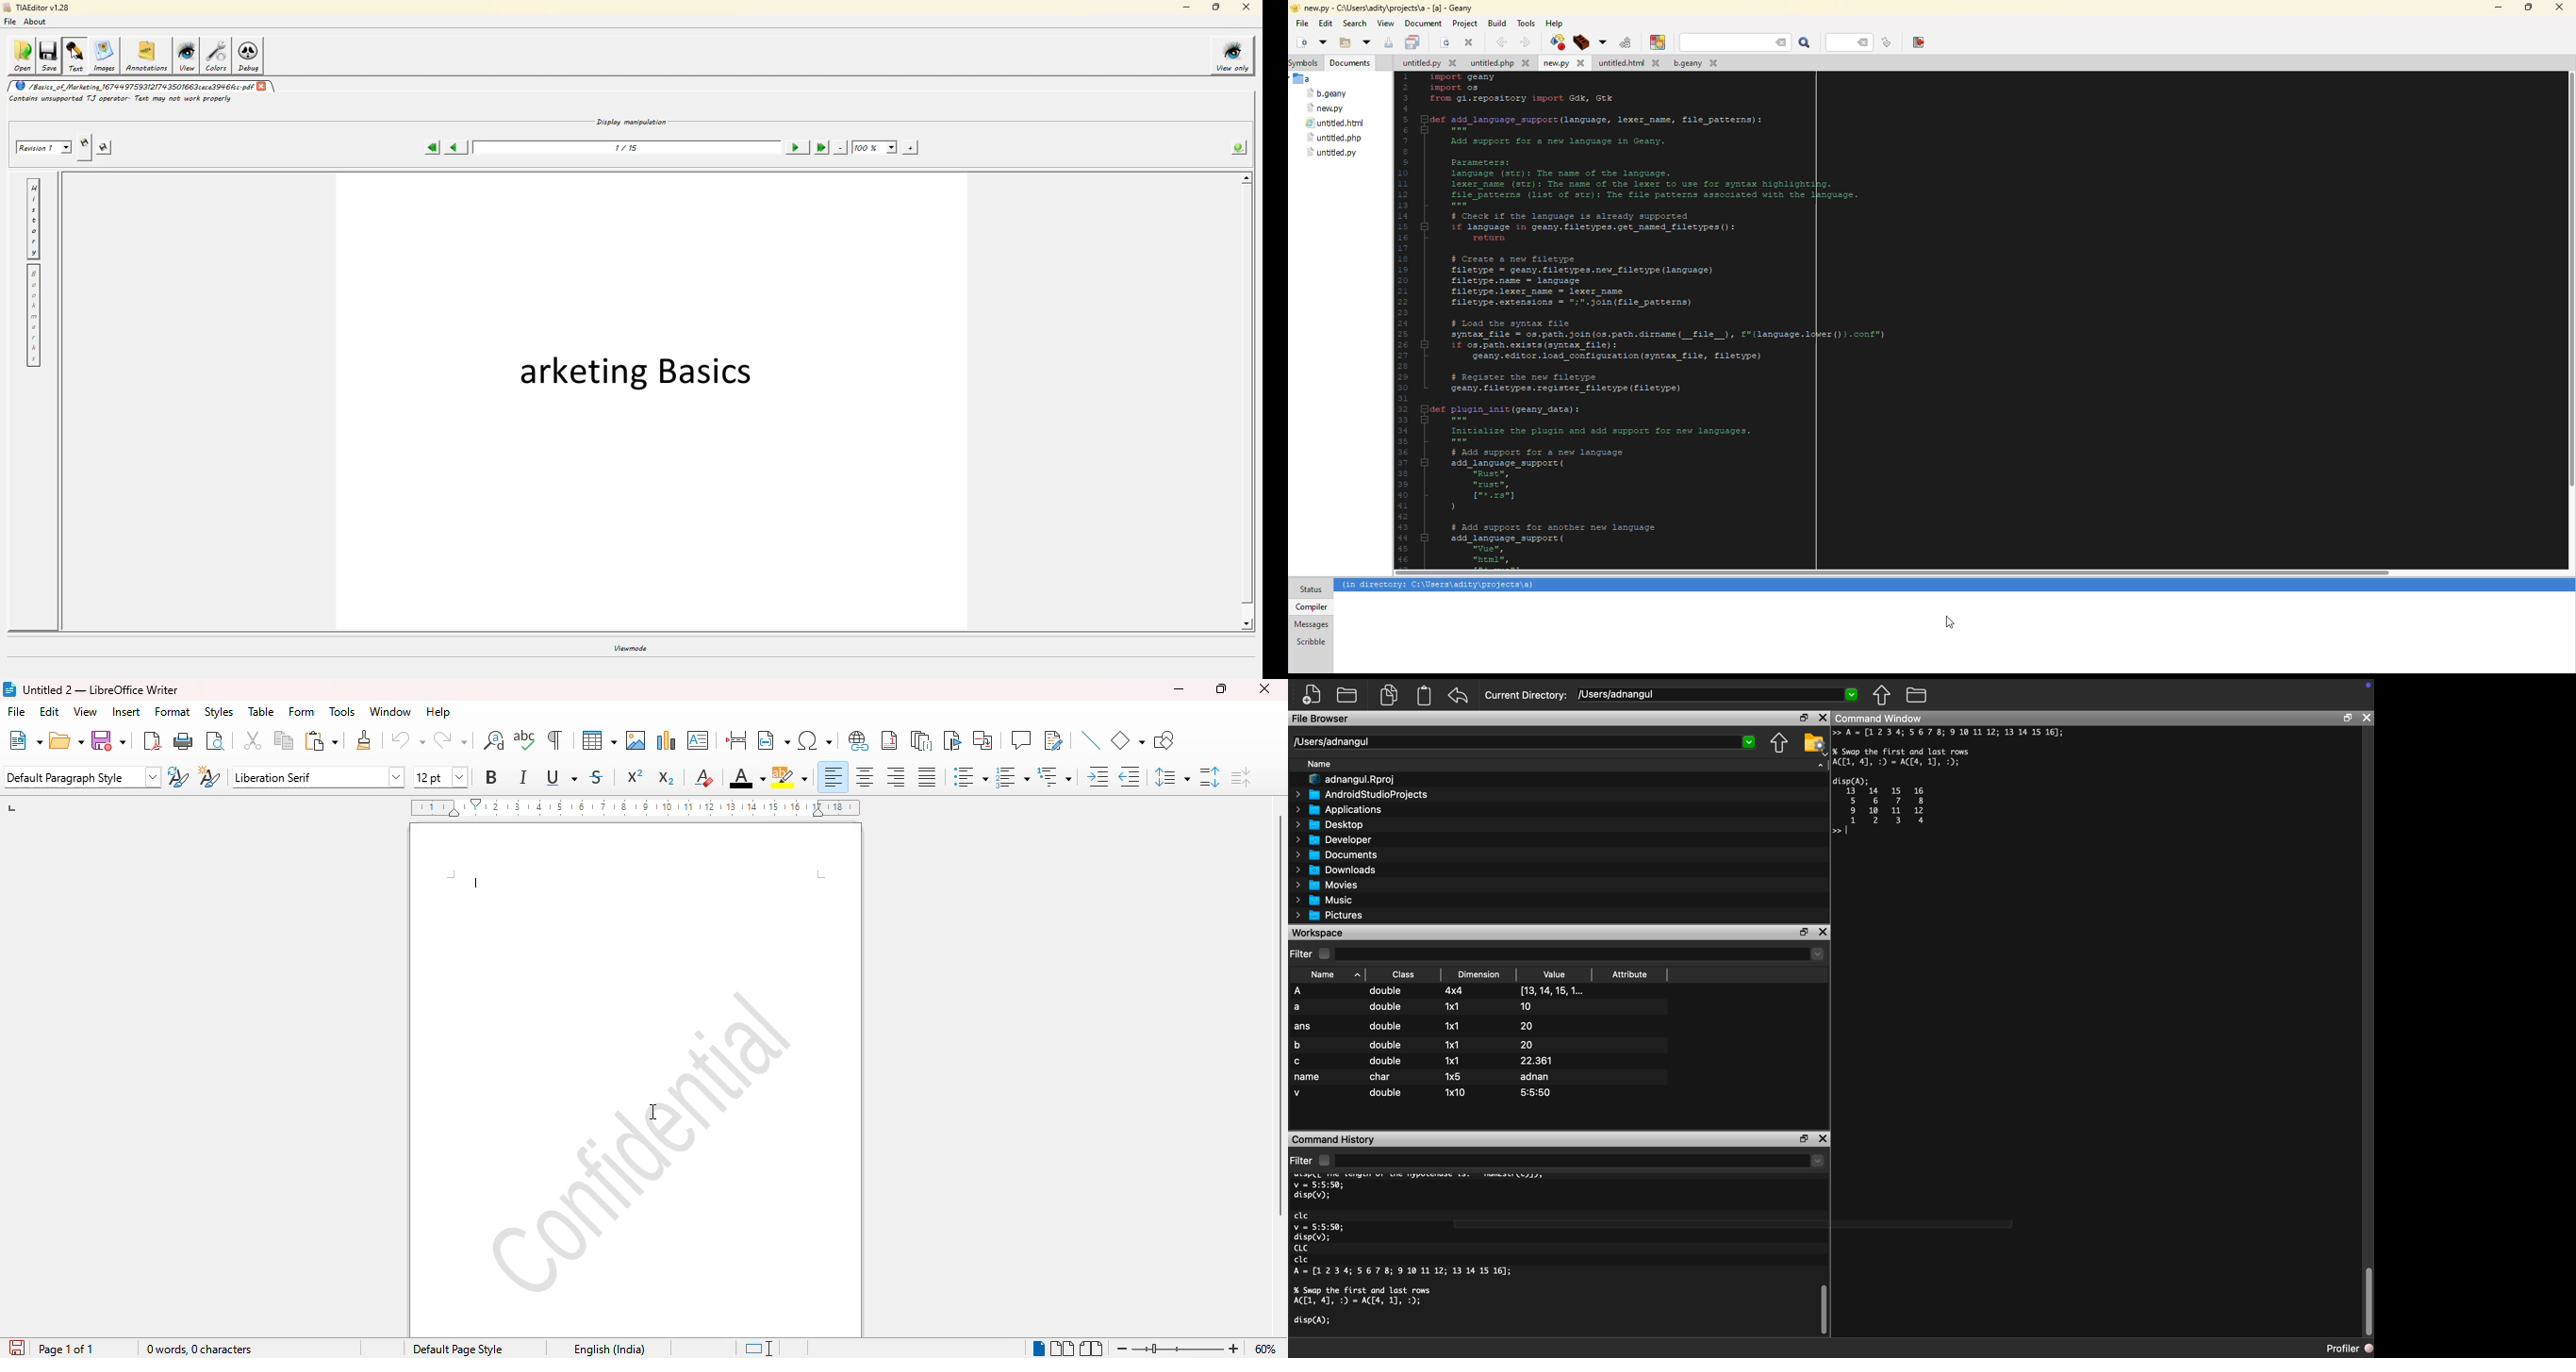 The height and width of the screenshot is (1372, 2576). I want to click on basic shapes, so click(1127, 740).